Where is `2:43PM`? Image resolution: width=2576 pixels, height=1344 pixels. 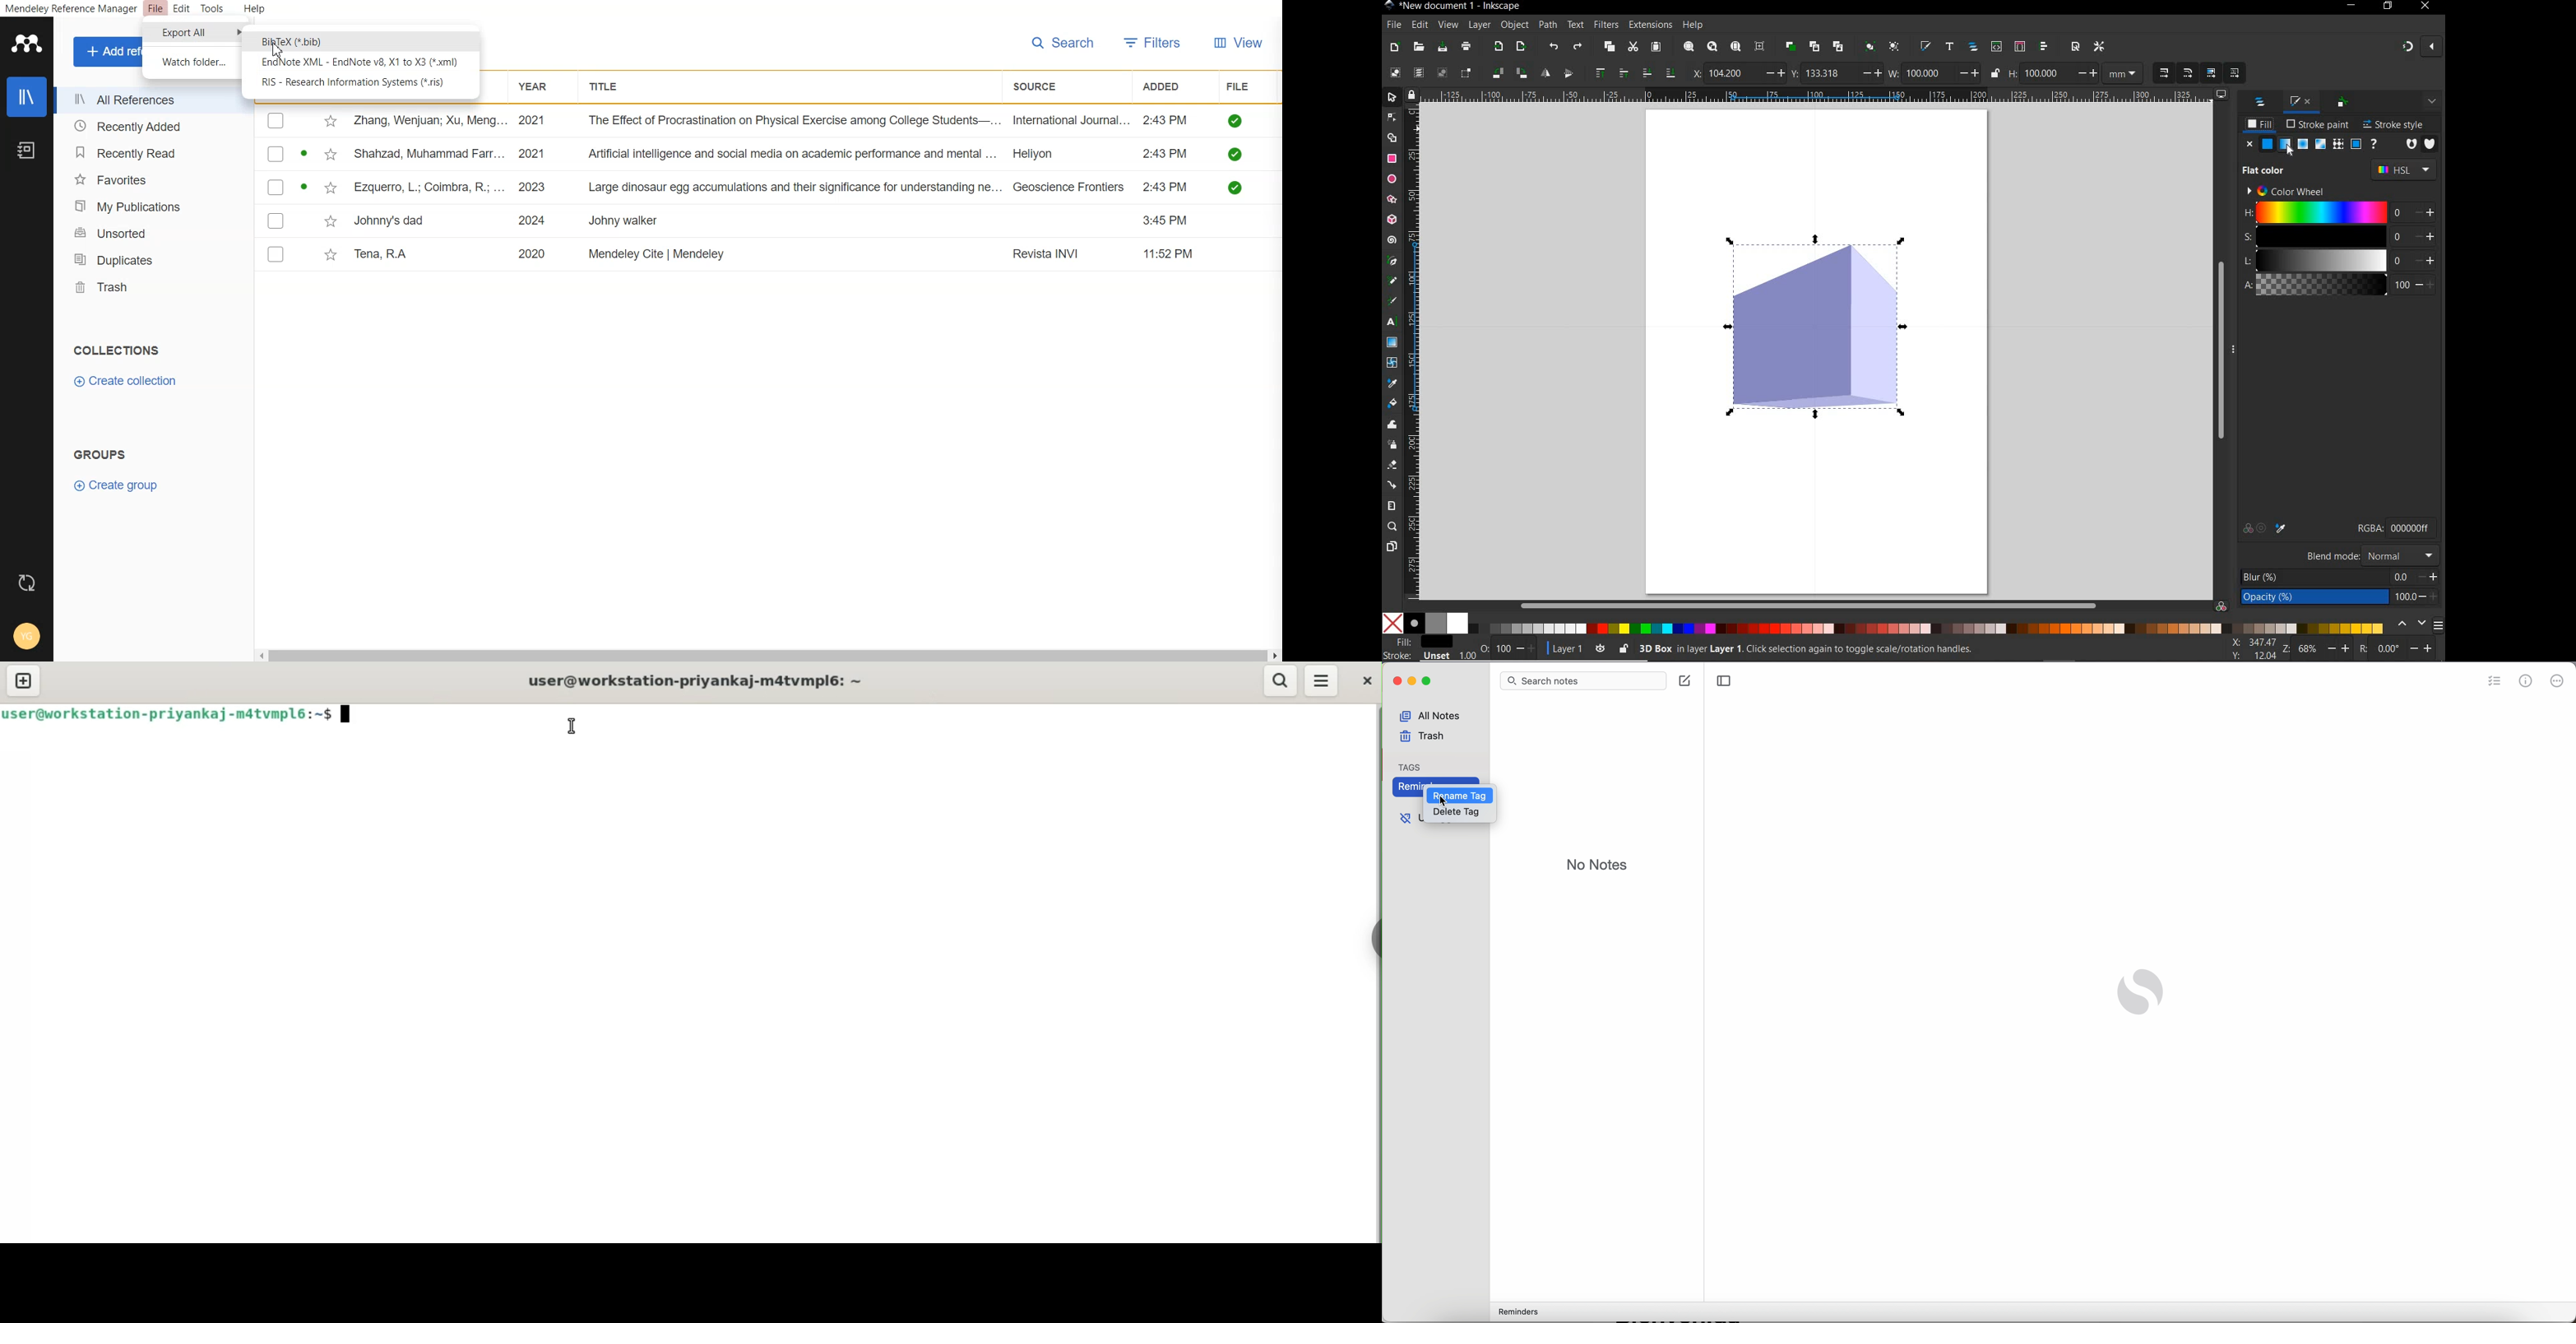
2:43PM is located at coordinates (1166, 154).